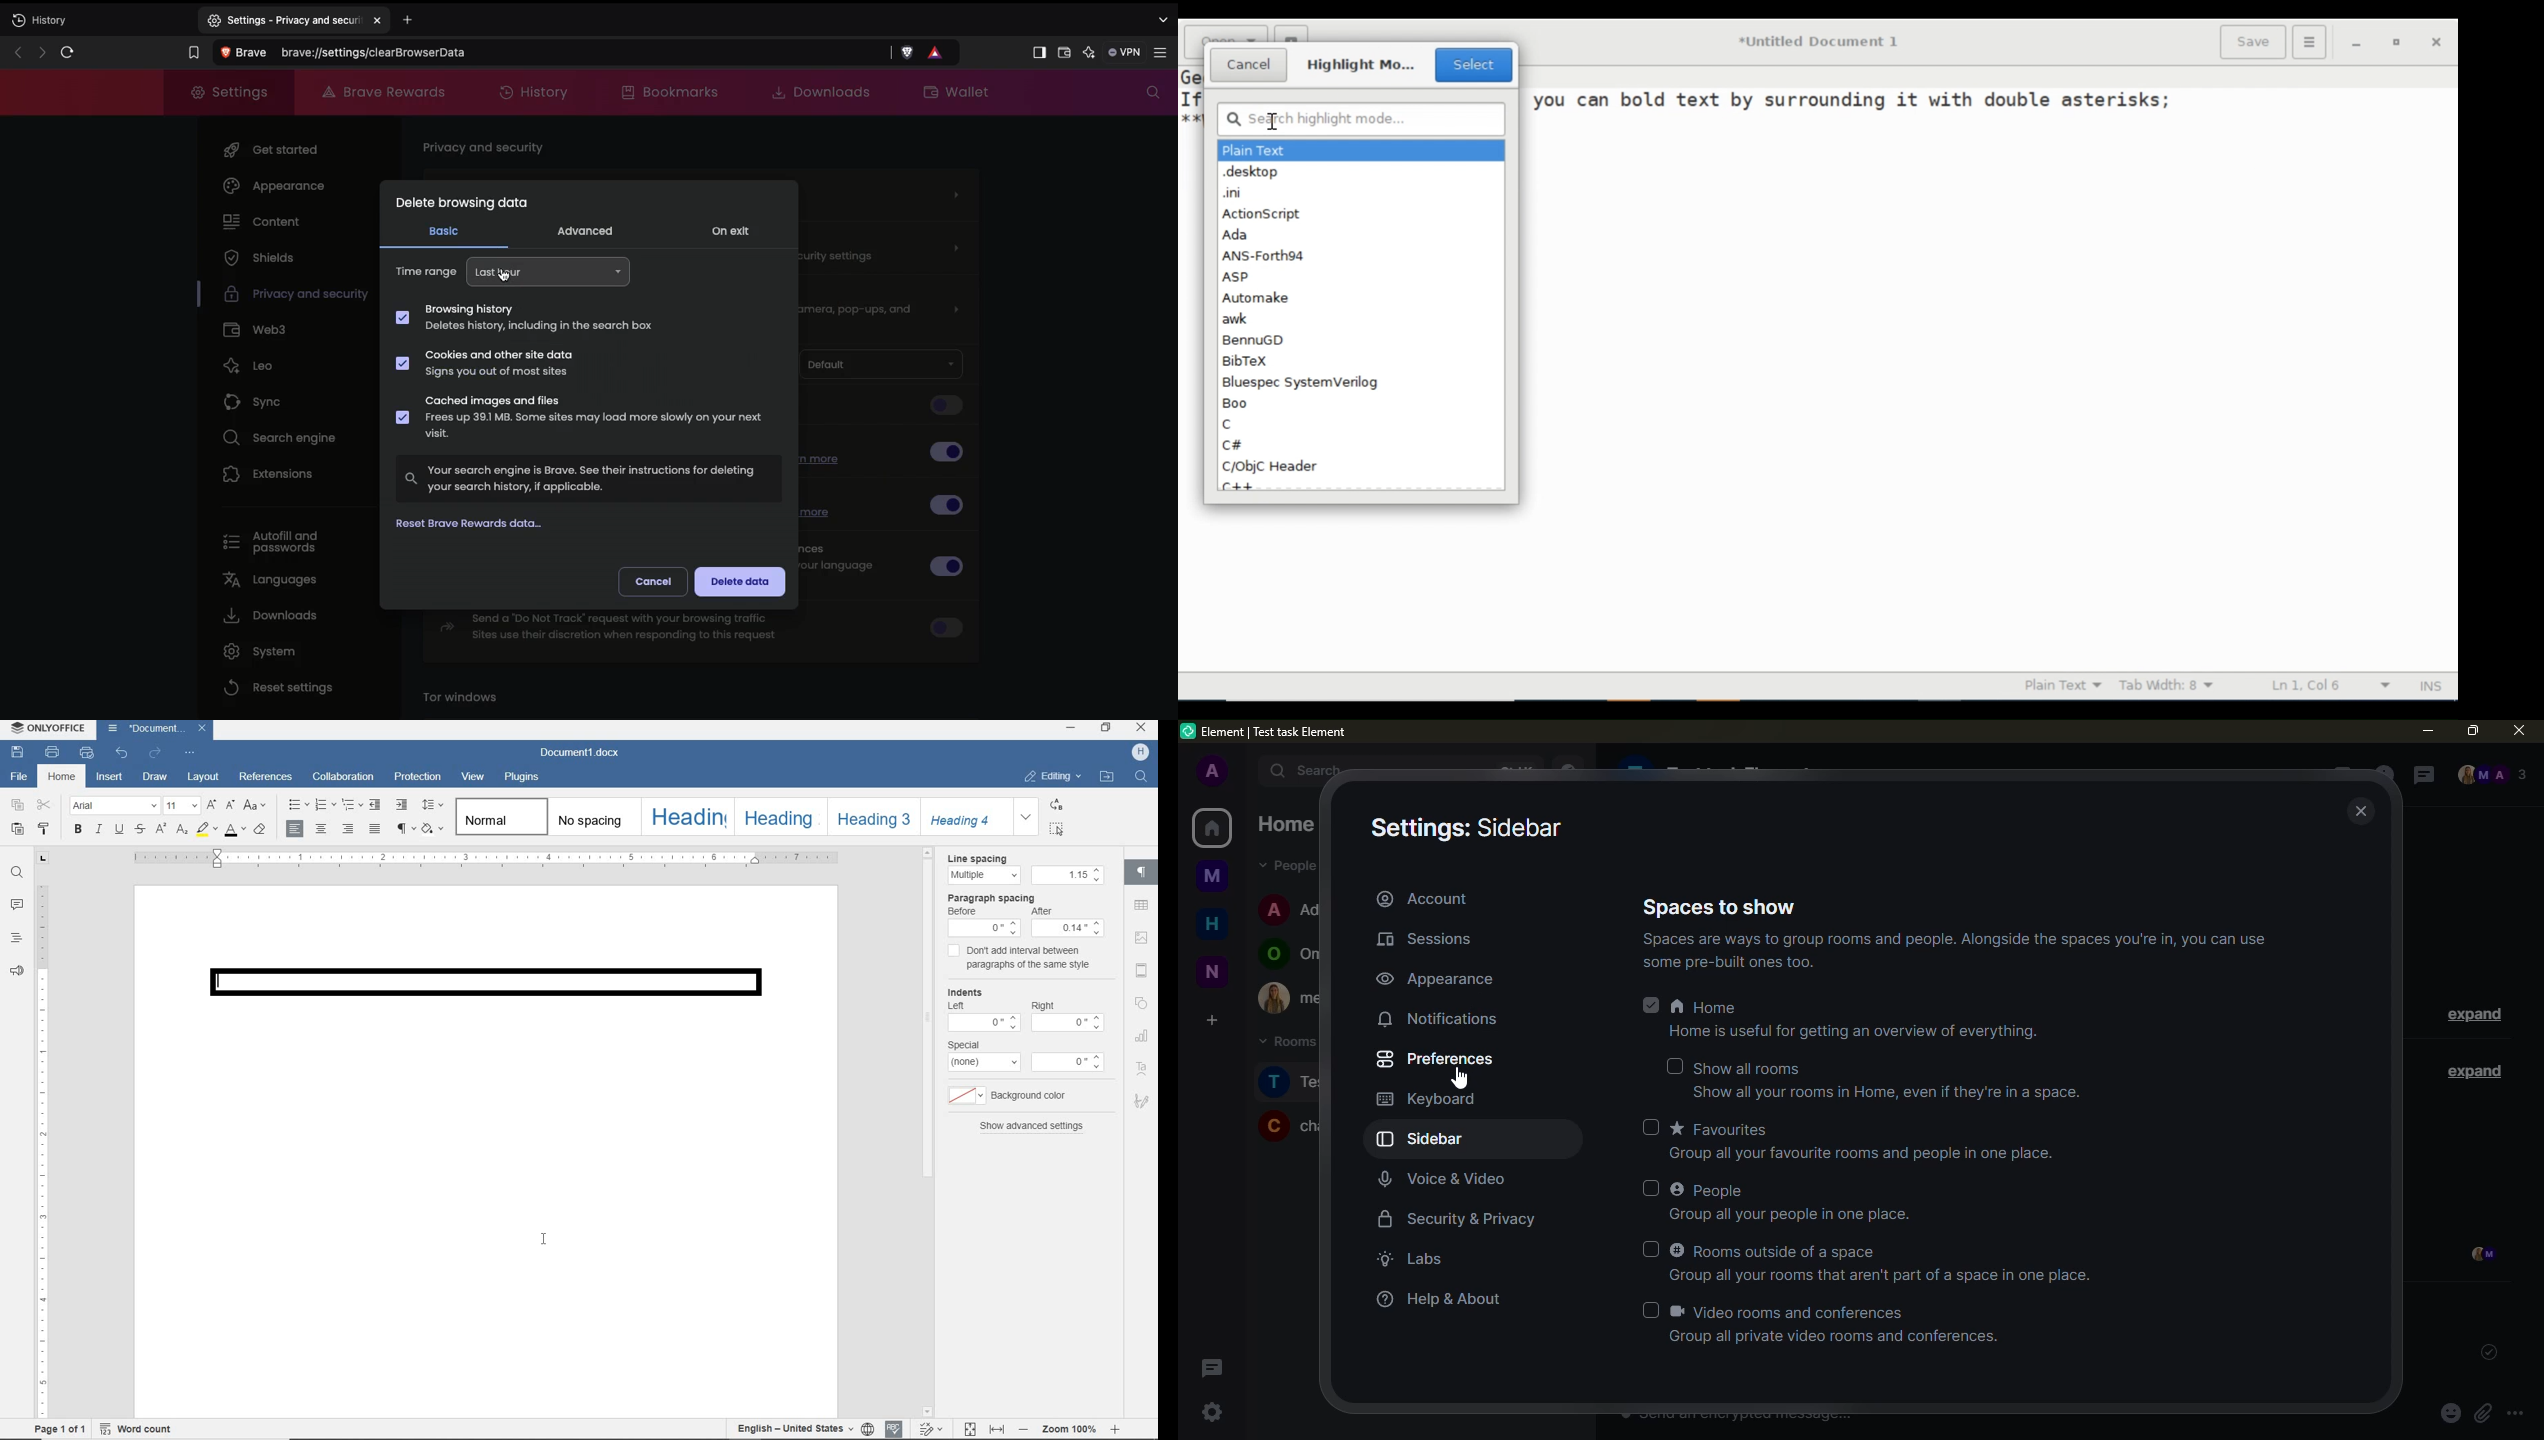  What do you see at coordinates (1230, 423) in the screenshot?
I see `C` at bounding box center [1230, 423].